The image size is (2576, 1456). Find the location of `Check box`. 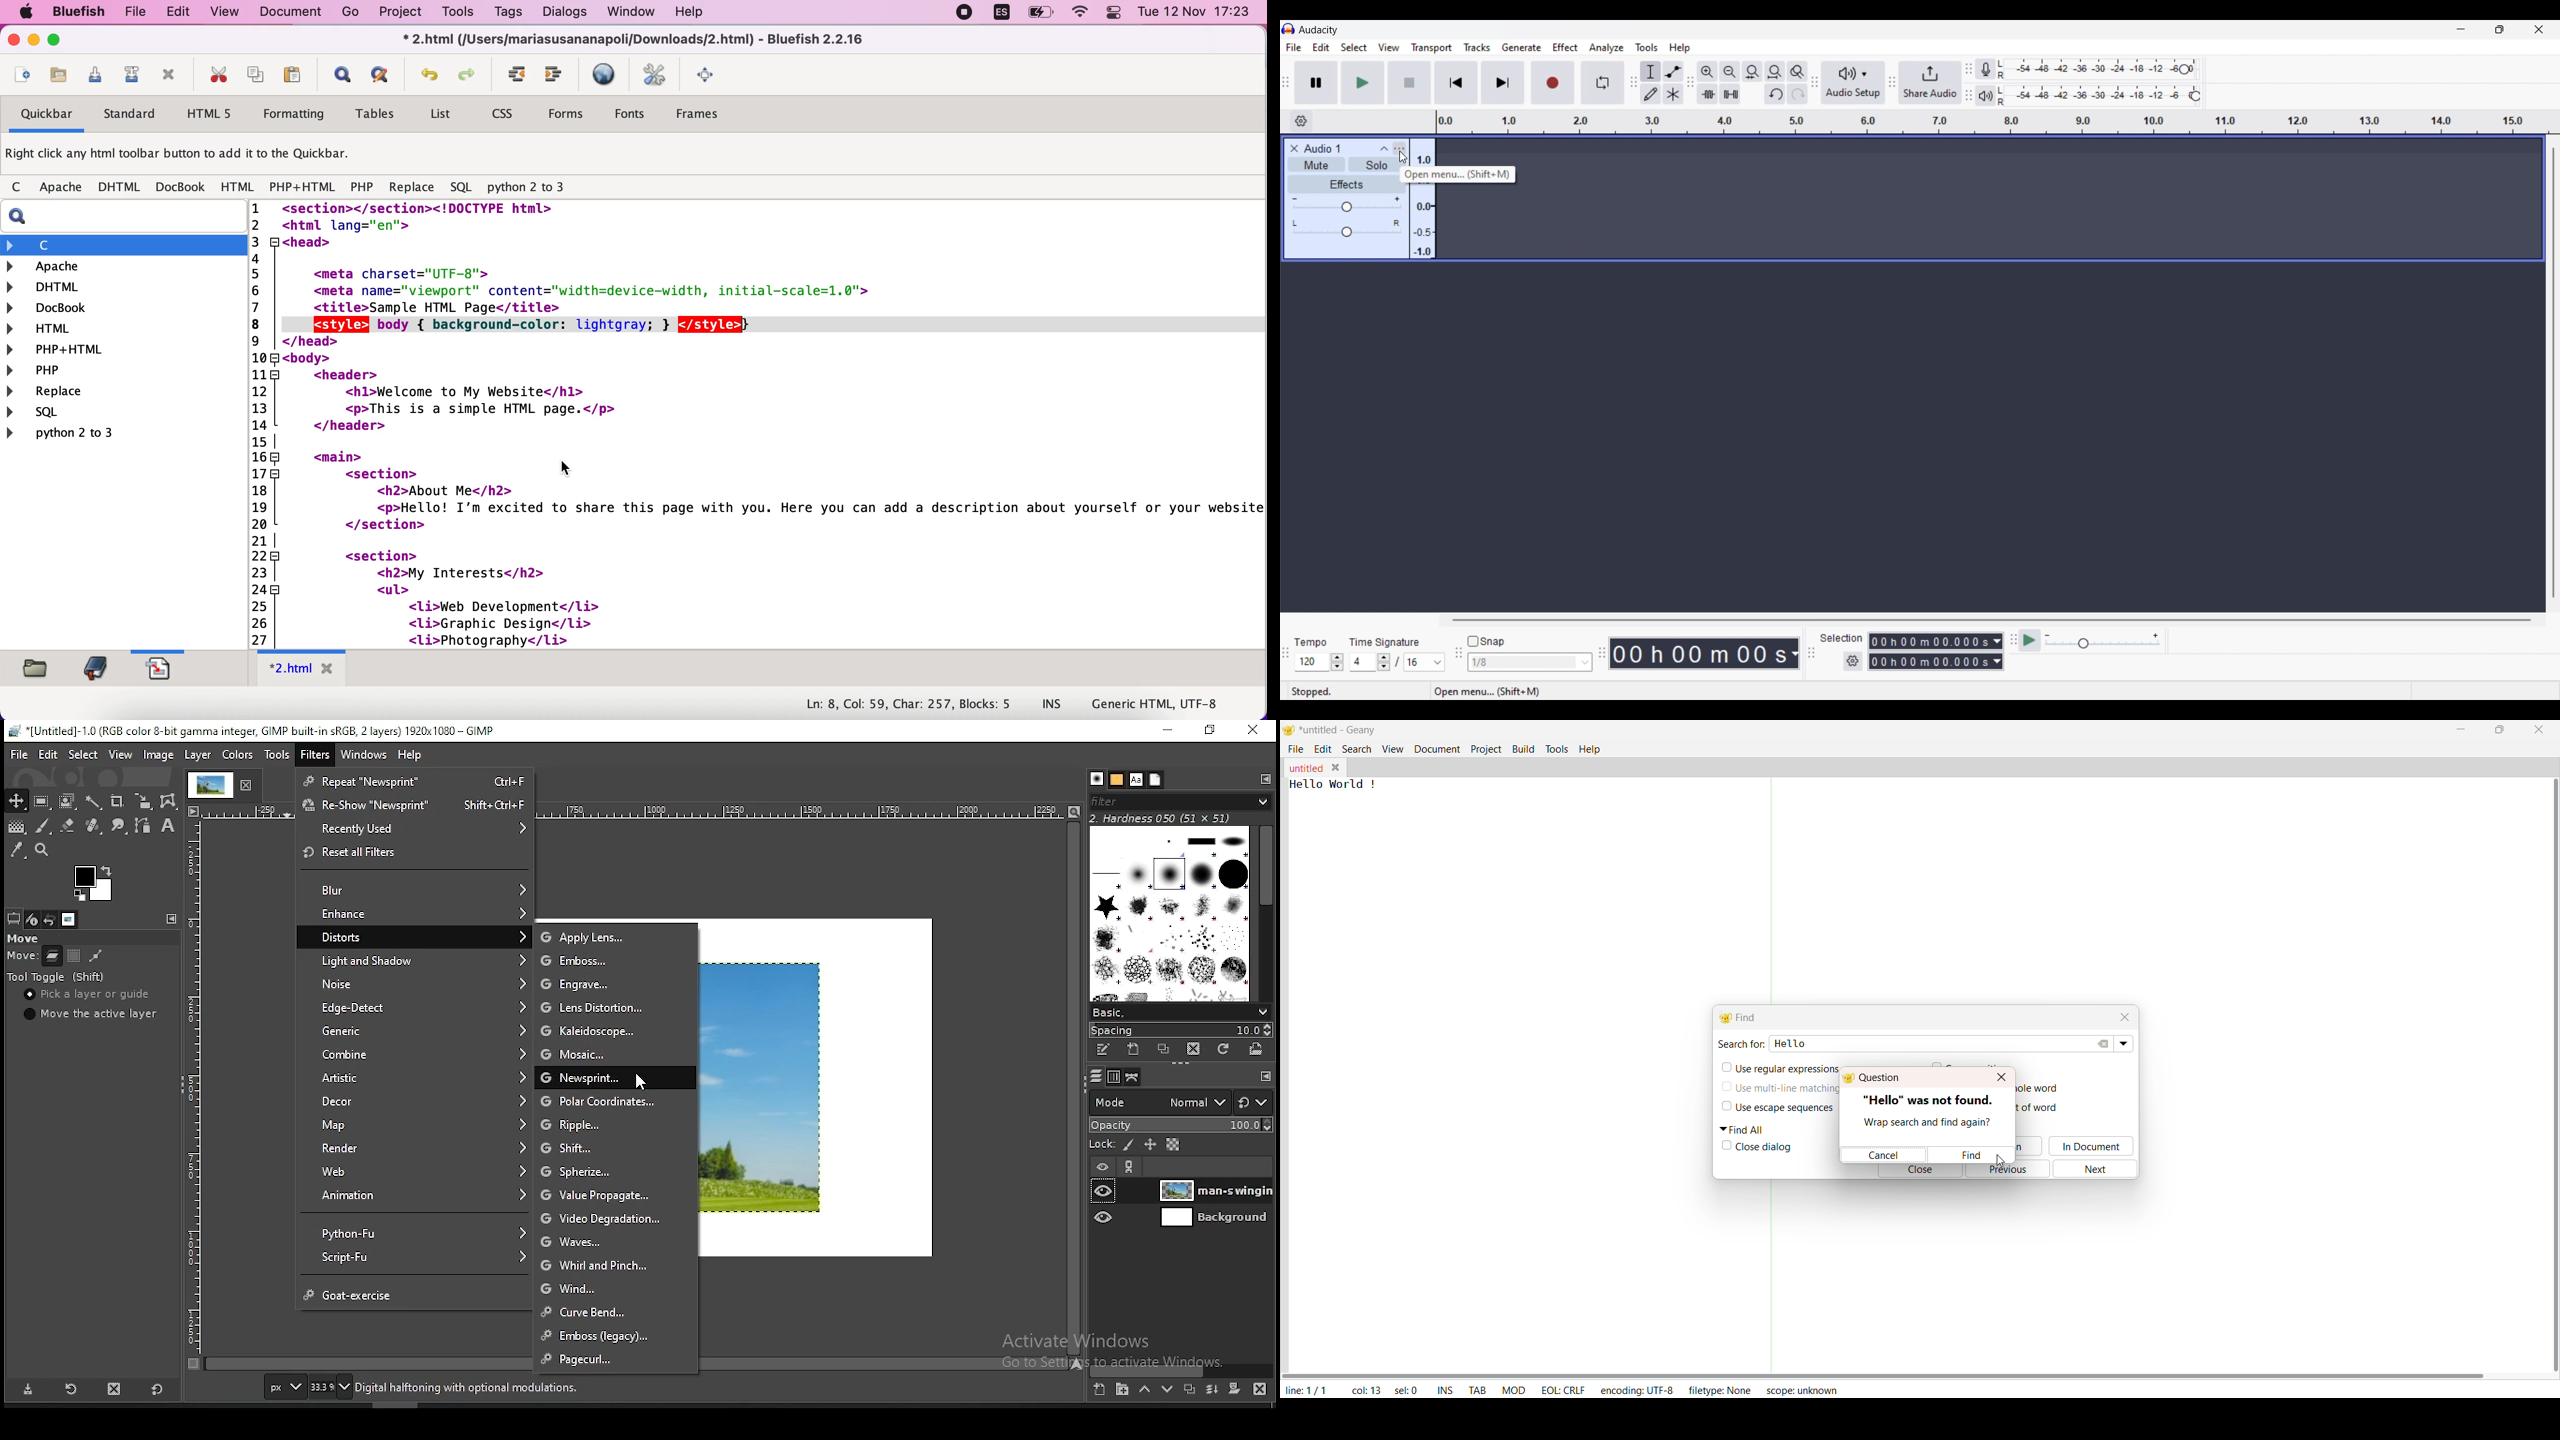

Check box is located at coordinates (1725, 1147).